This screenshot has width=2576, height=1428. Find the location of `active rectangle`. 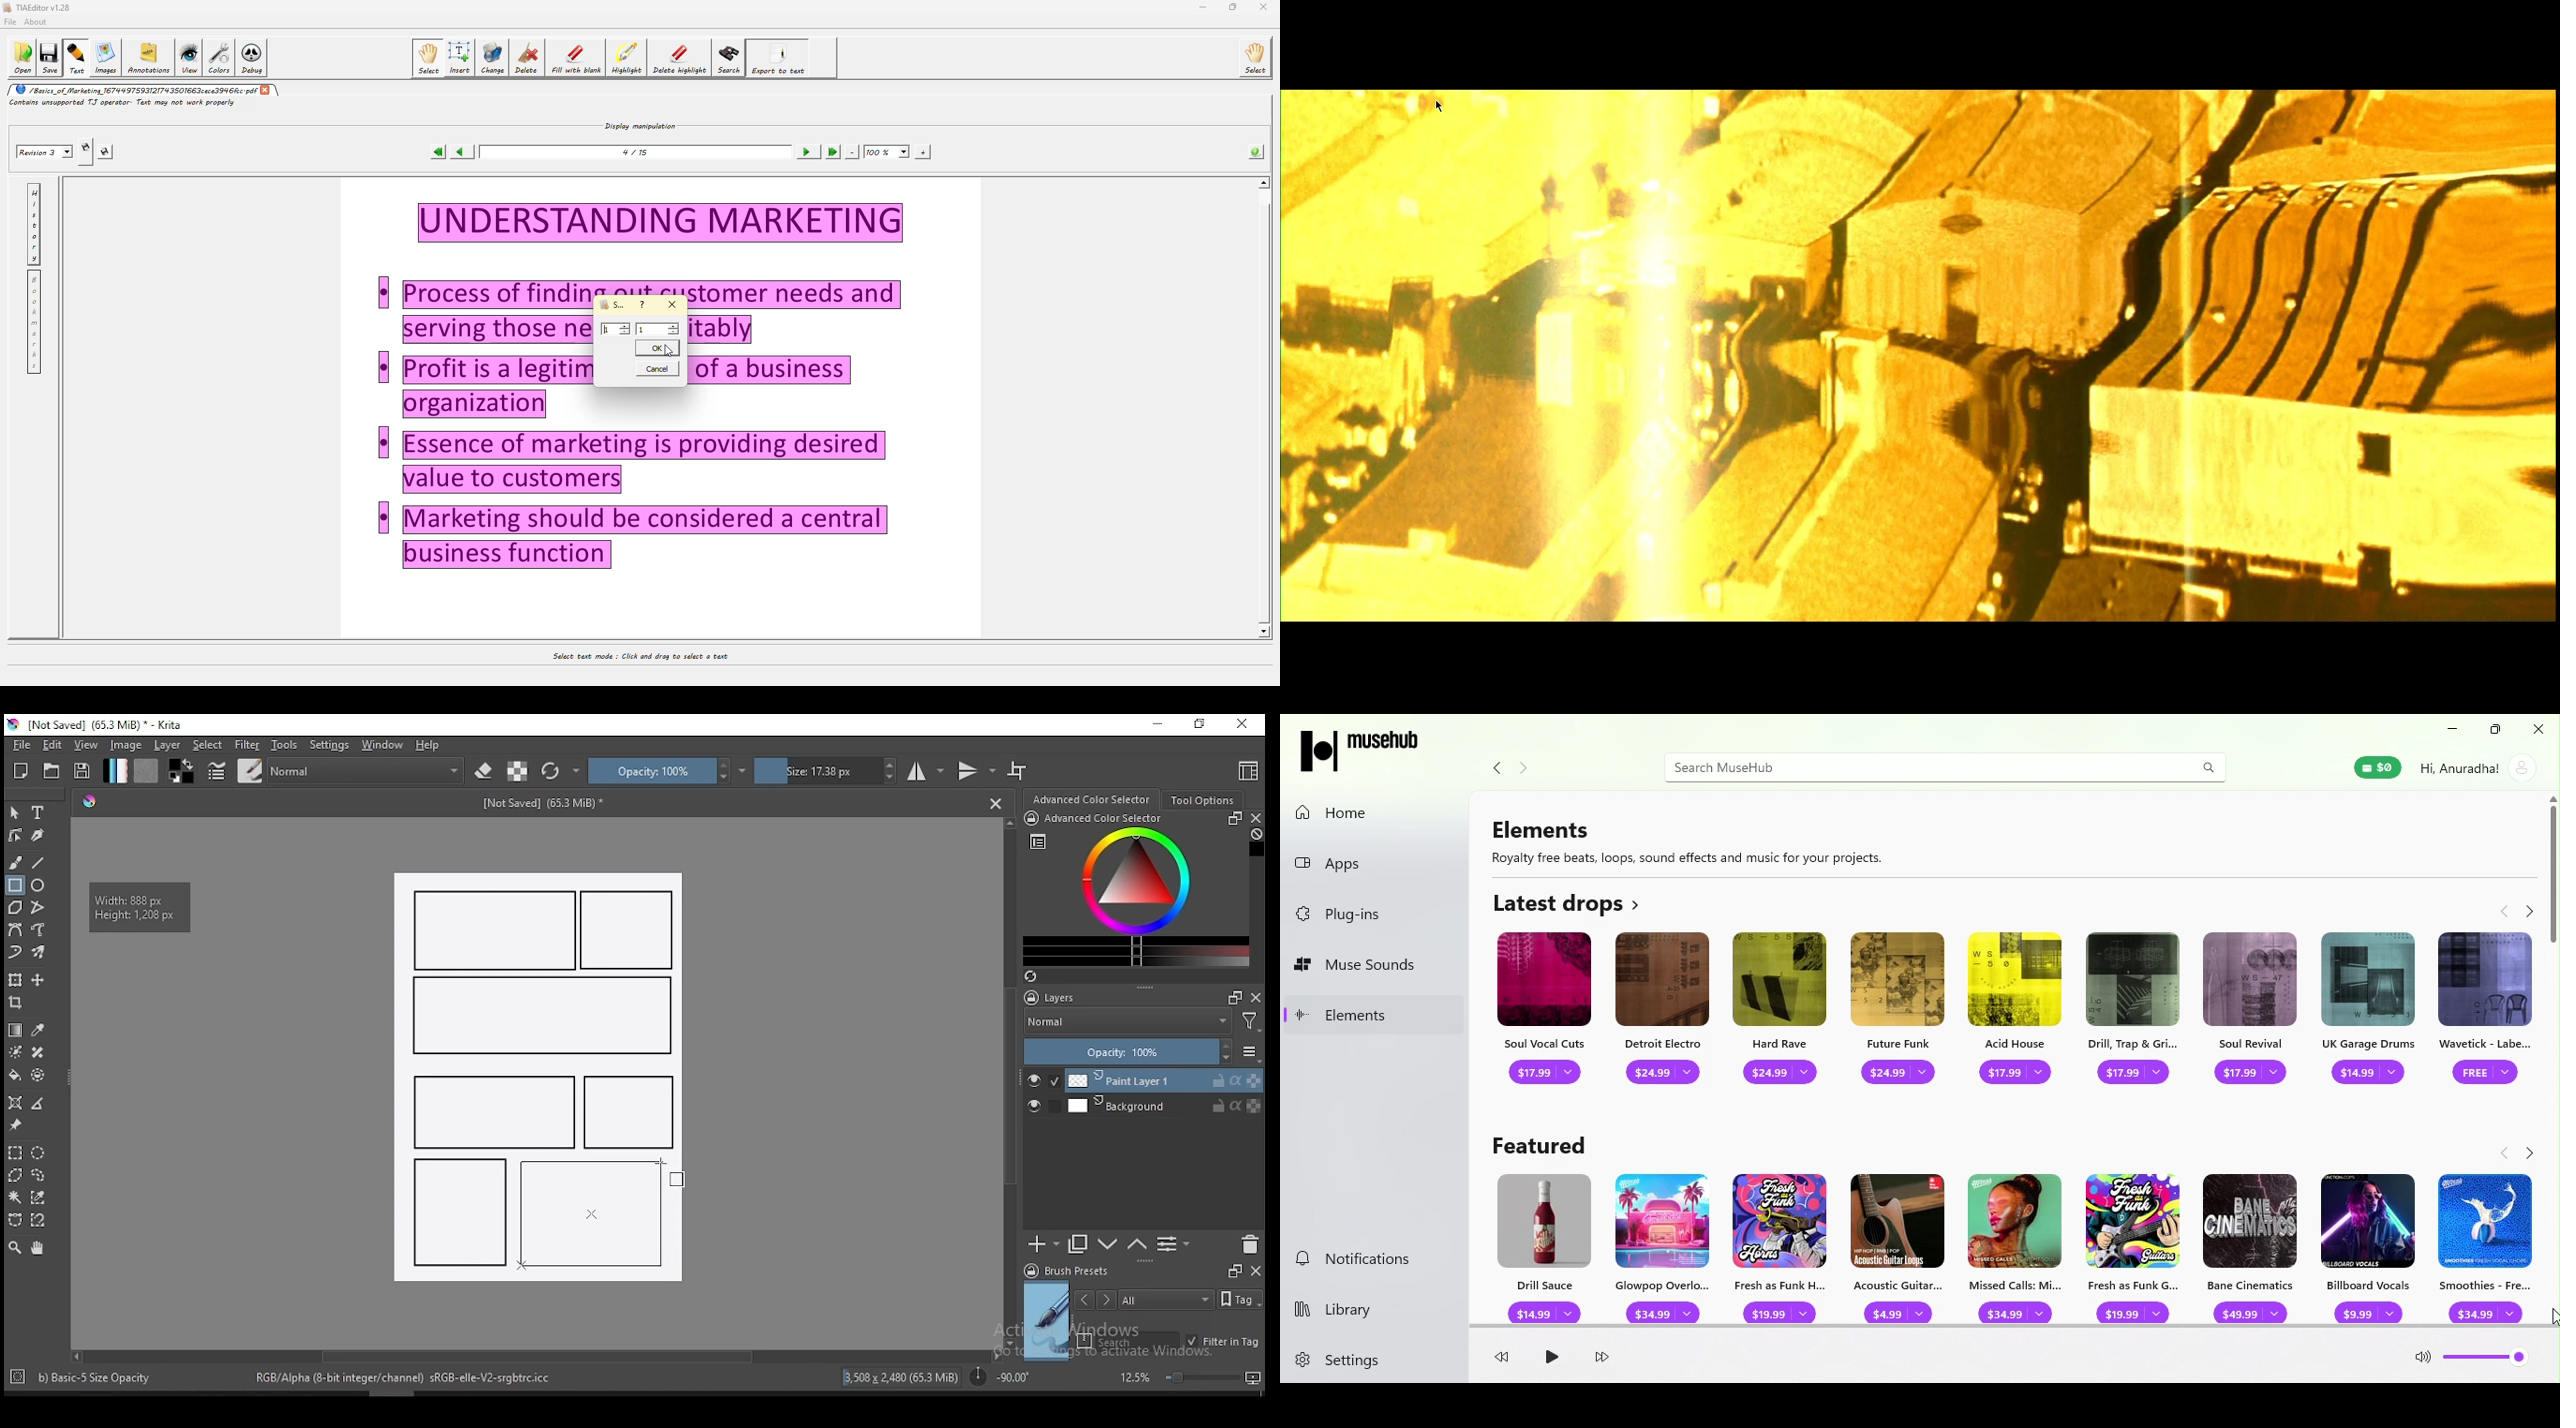

active rectangle is located at coordinates (587, 1214).